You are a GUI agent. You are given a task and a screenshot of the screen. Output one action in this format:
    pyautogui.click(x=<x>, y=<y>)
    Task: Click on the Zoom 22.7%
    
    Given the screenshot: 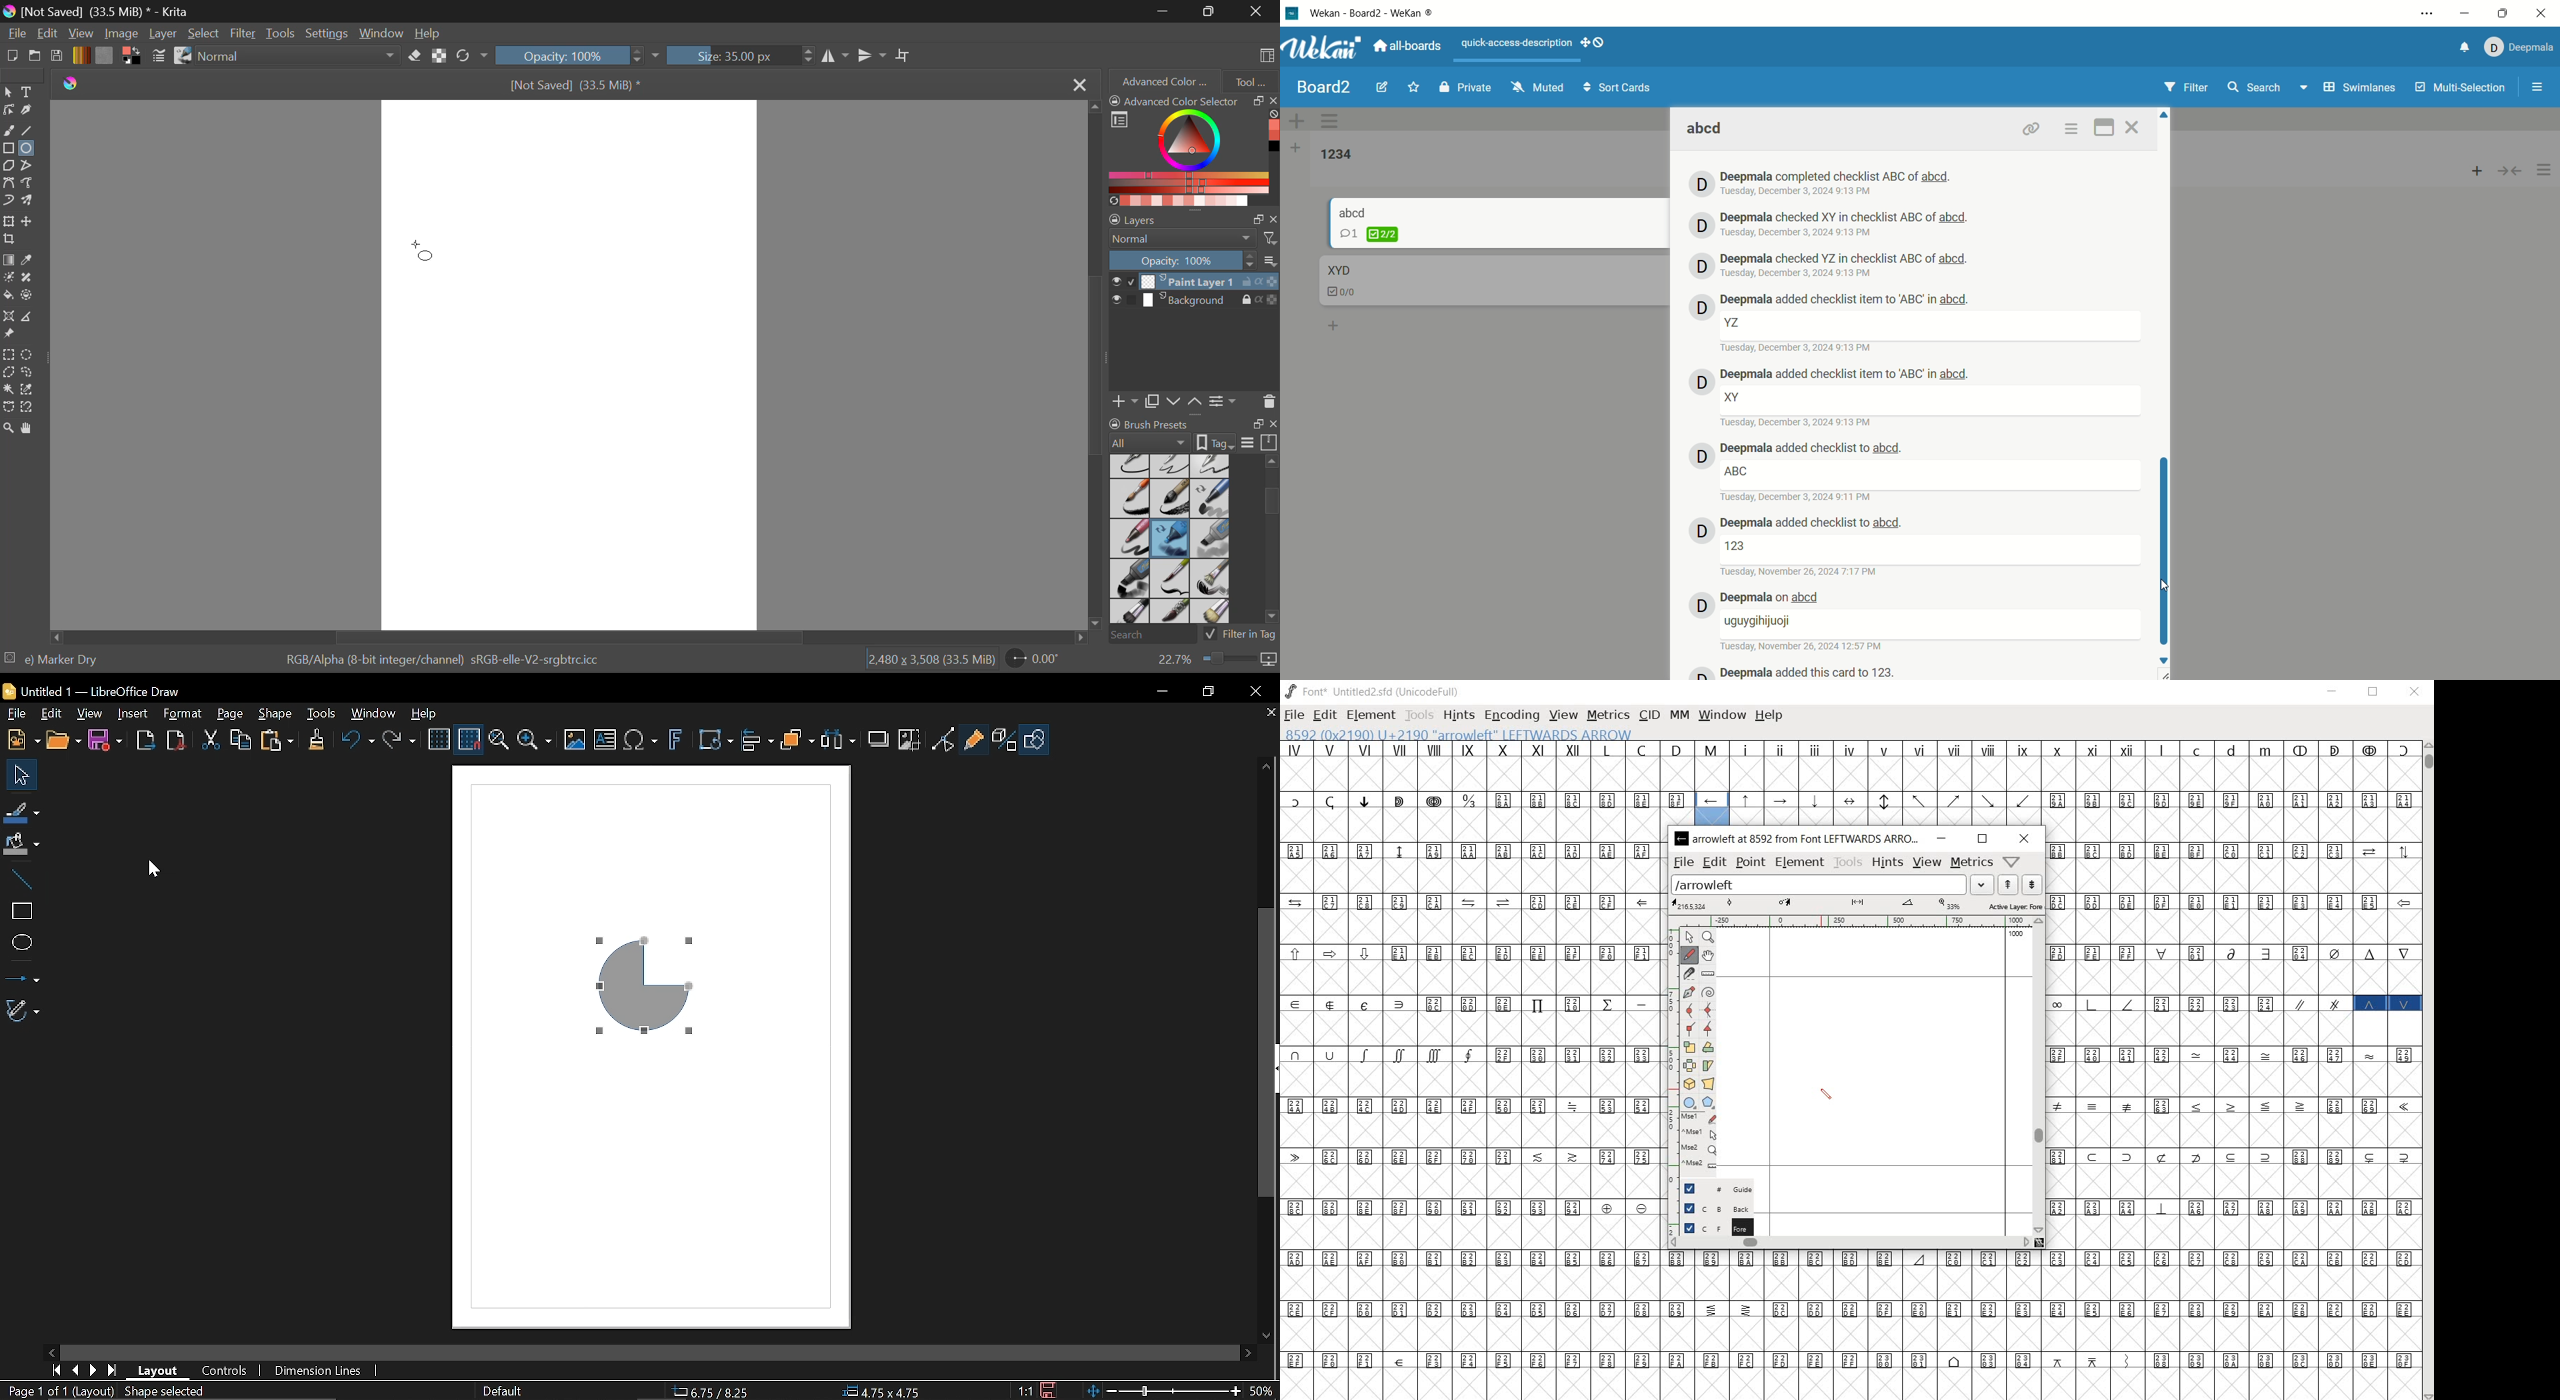 What is the action you would take?
    pyautogui.click(x=1211, y=660)
    